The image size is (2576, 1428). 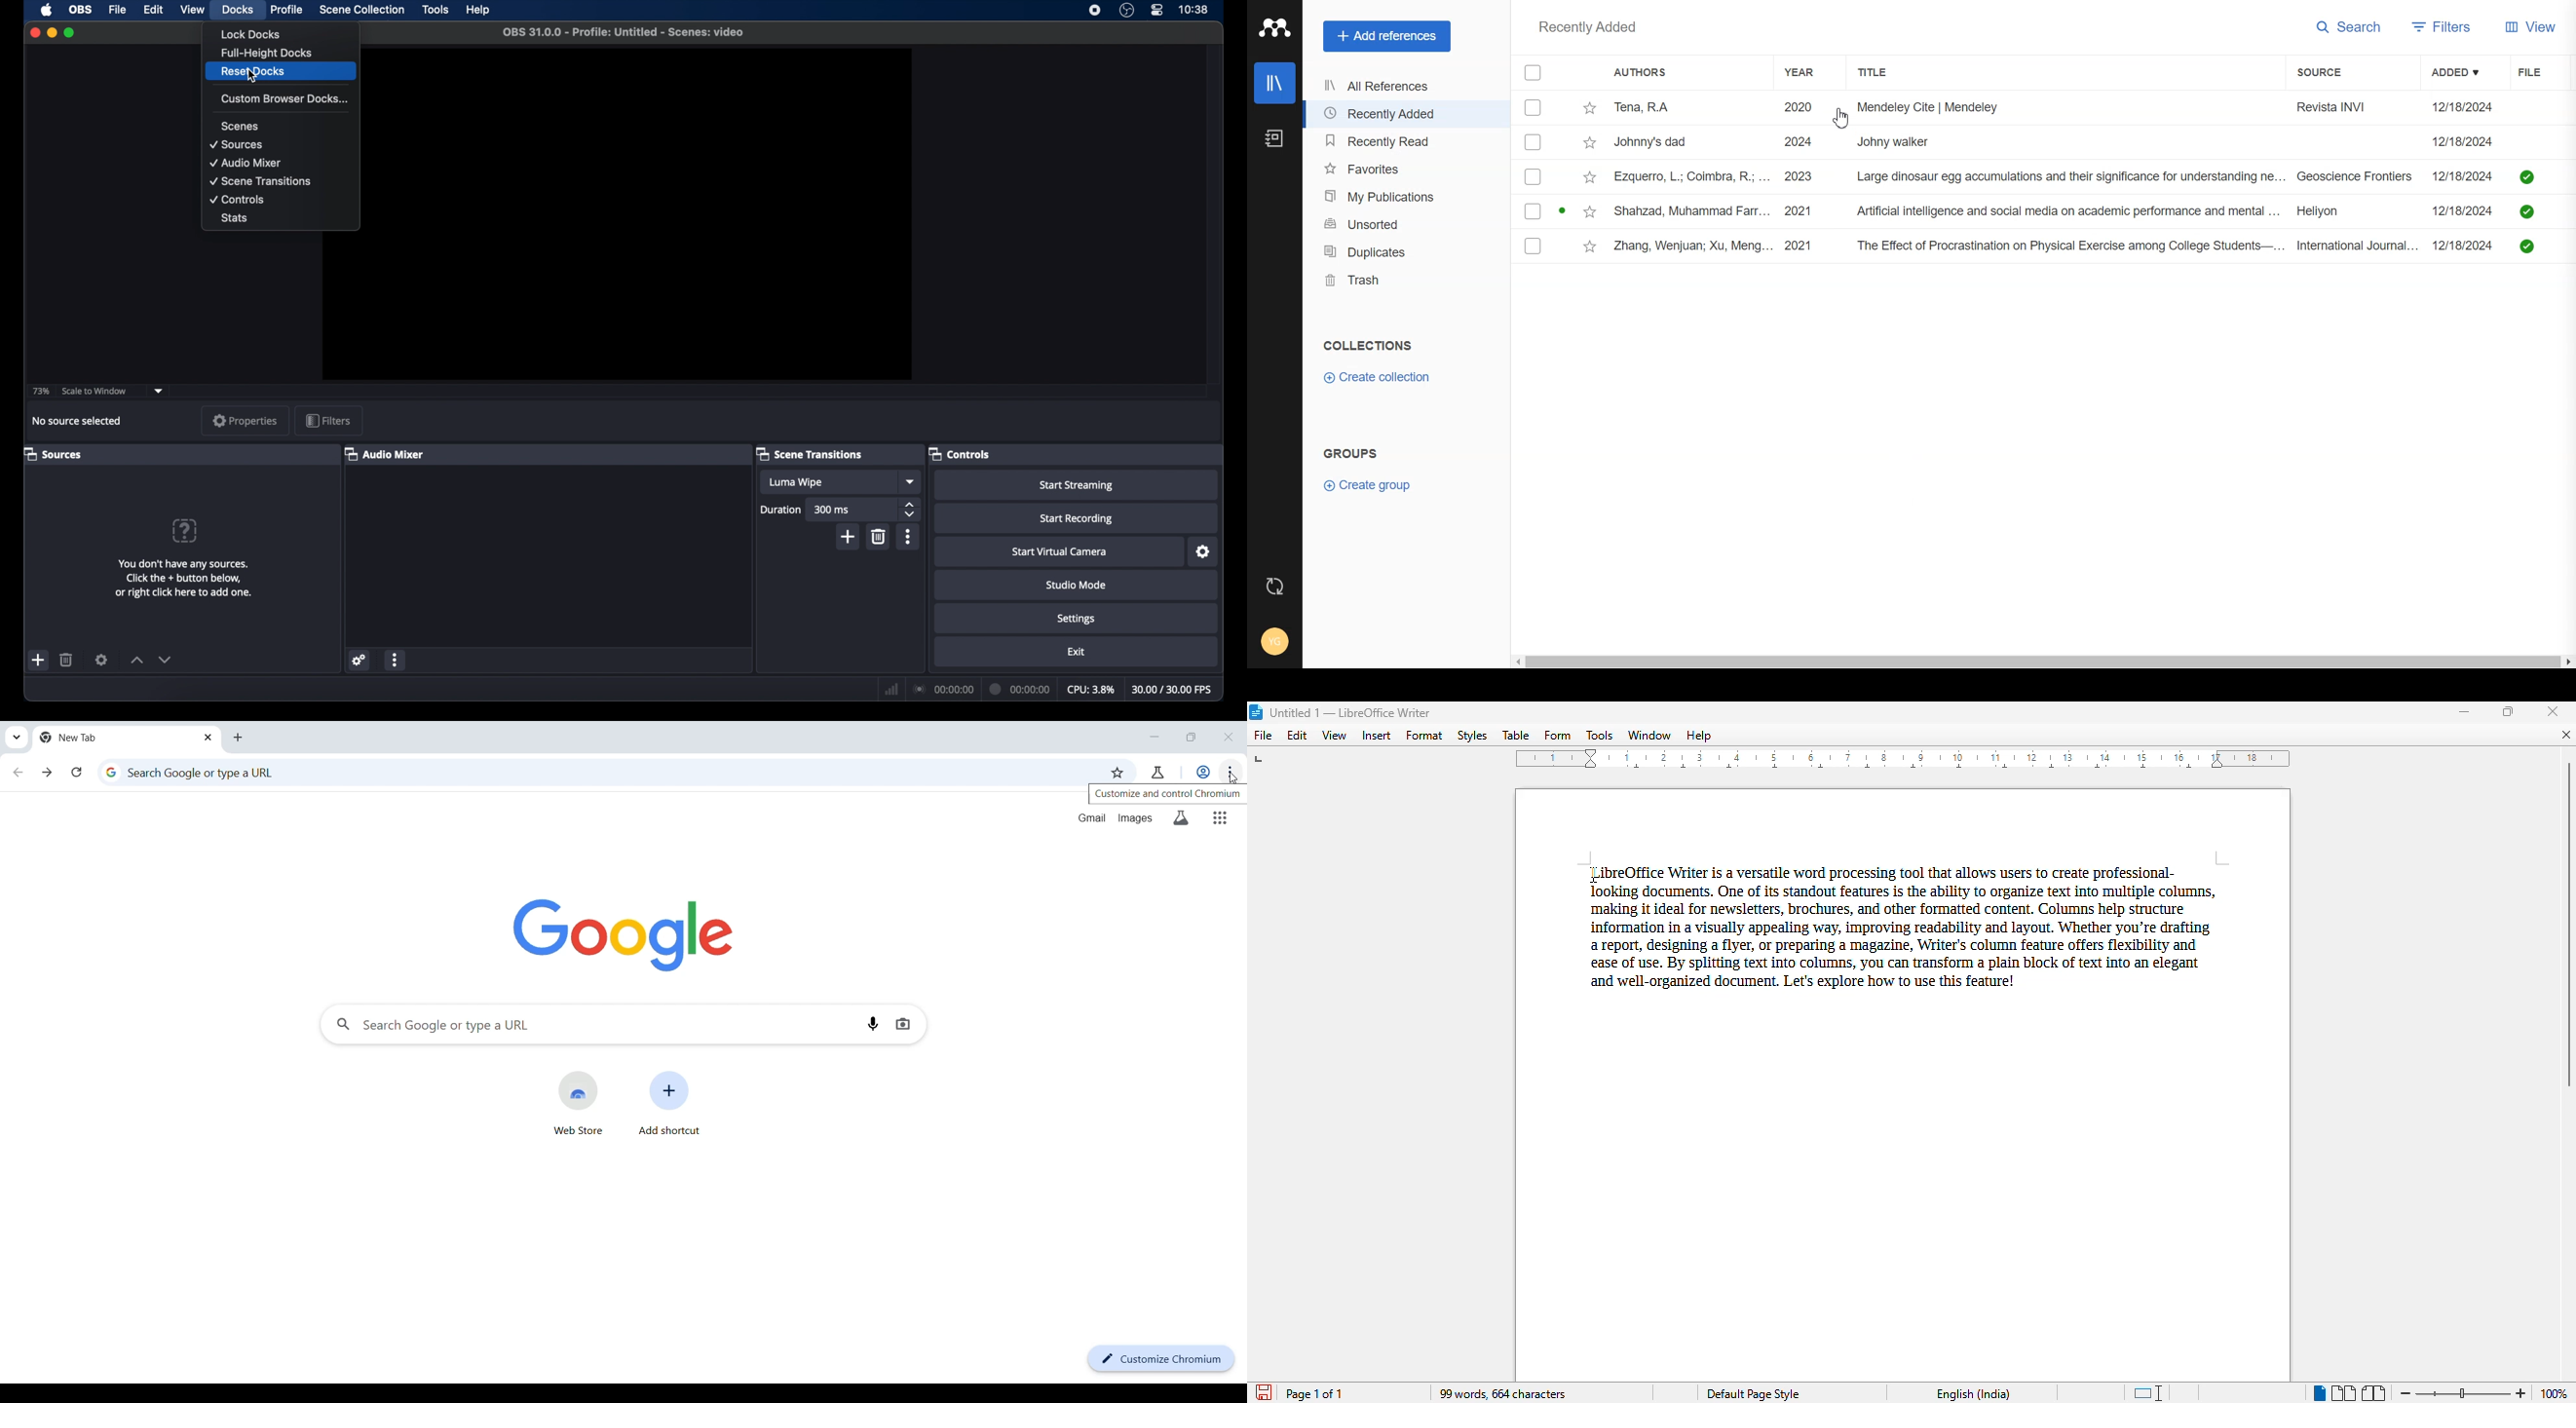 What do you see at coordinates (1533, 246) in the screenshot?
I see `Checkbox` at bounding box center [1533, 246].